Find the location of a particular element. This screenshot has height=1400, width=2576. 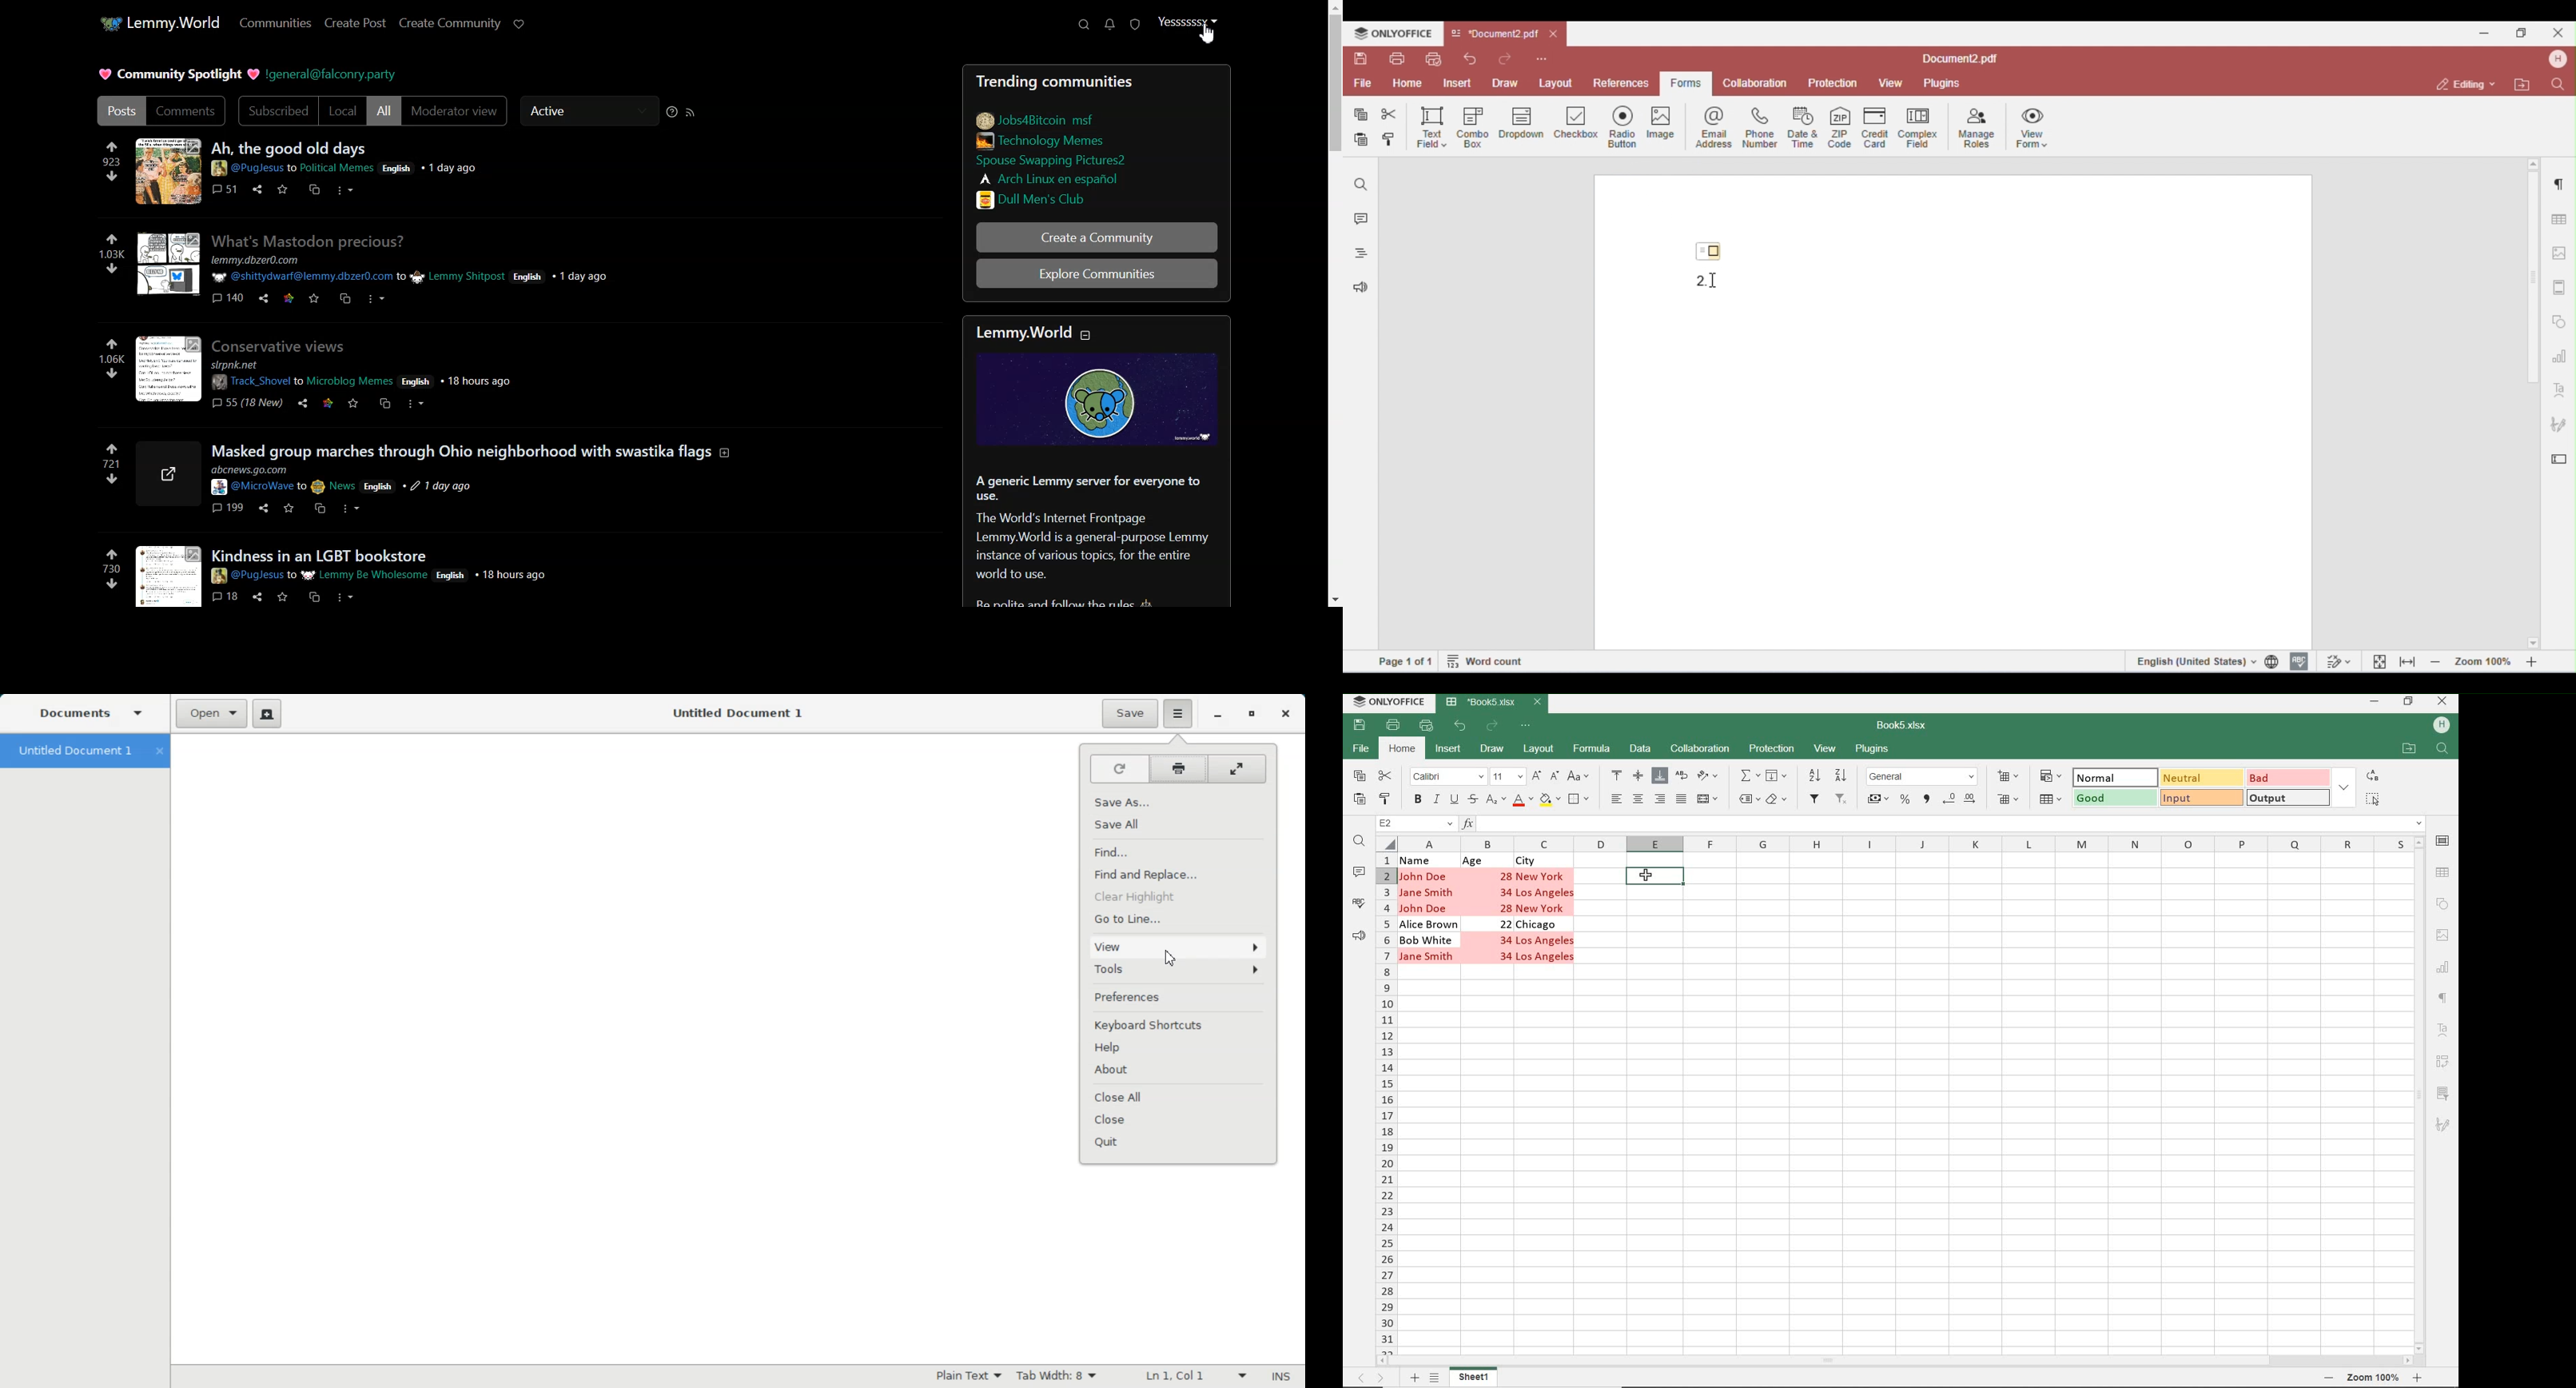

 is located at coordinates (470, 450).